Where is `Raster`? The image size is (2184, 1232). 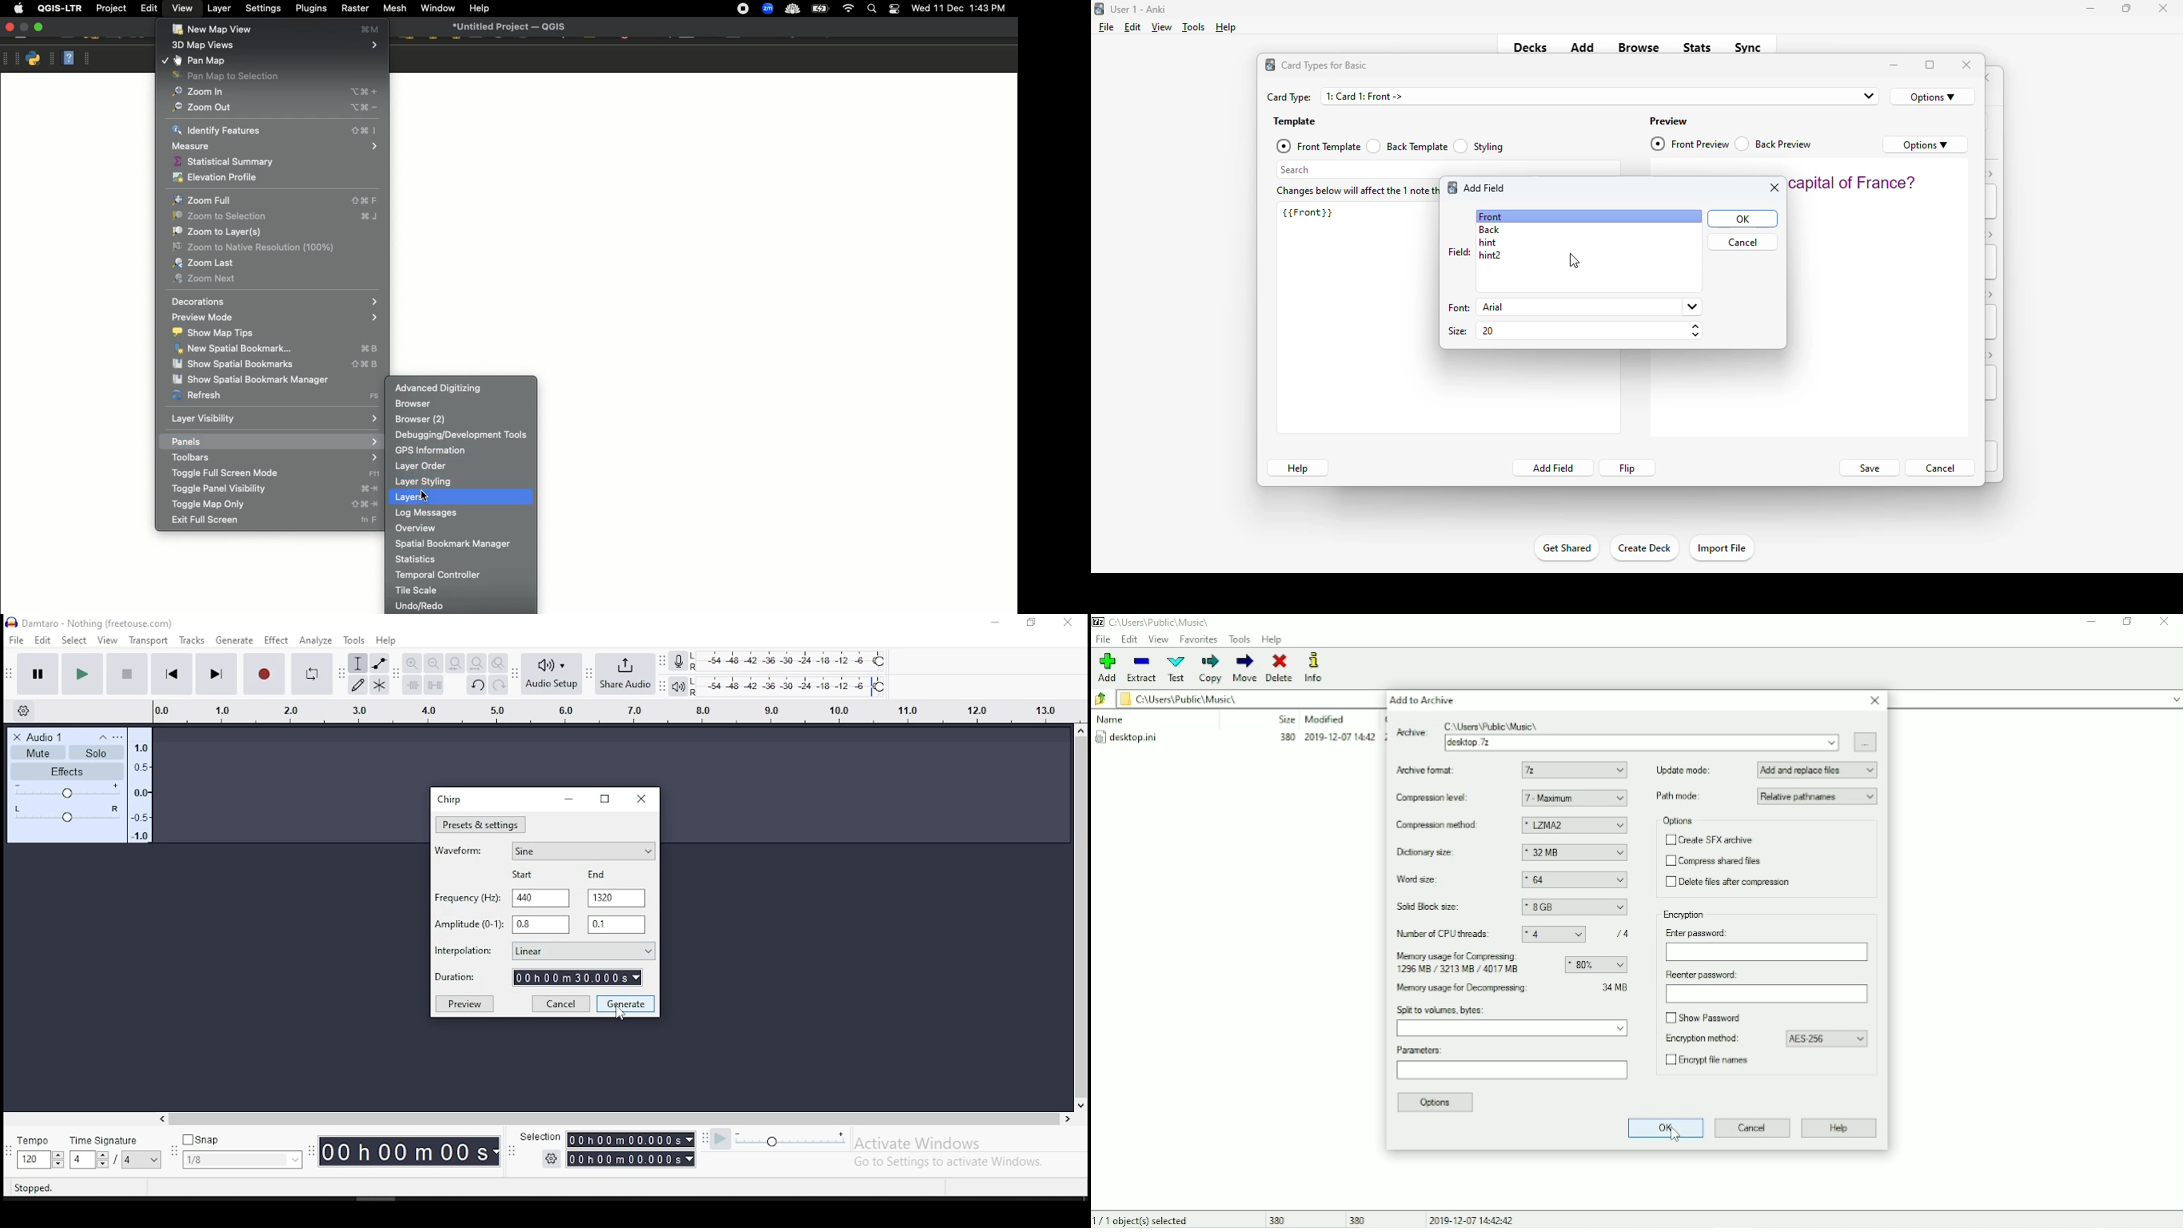
Raster is located at coordinates (354, 8).